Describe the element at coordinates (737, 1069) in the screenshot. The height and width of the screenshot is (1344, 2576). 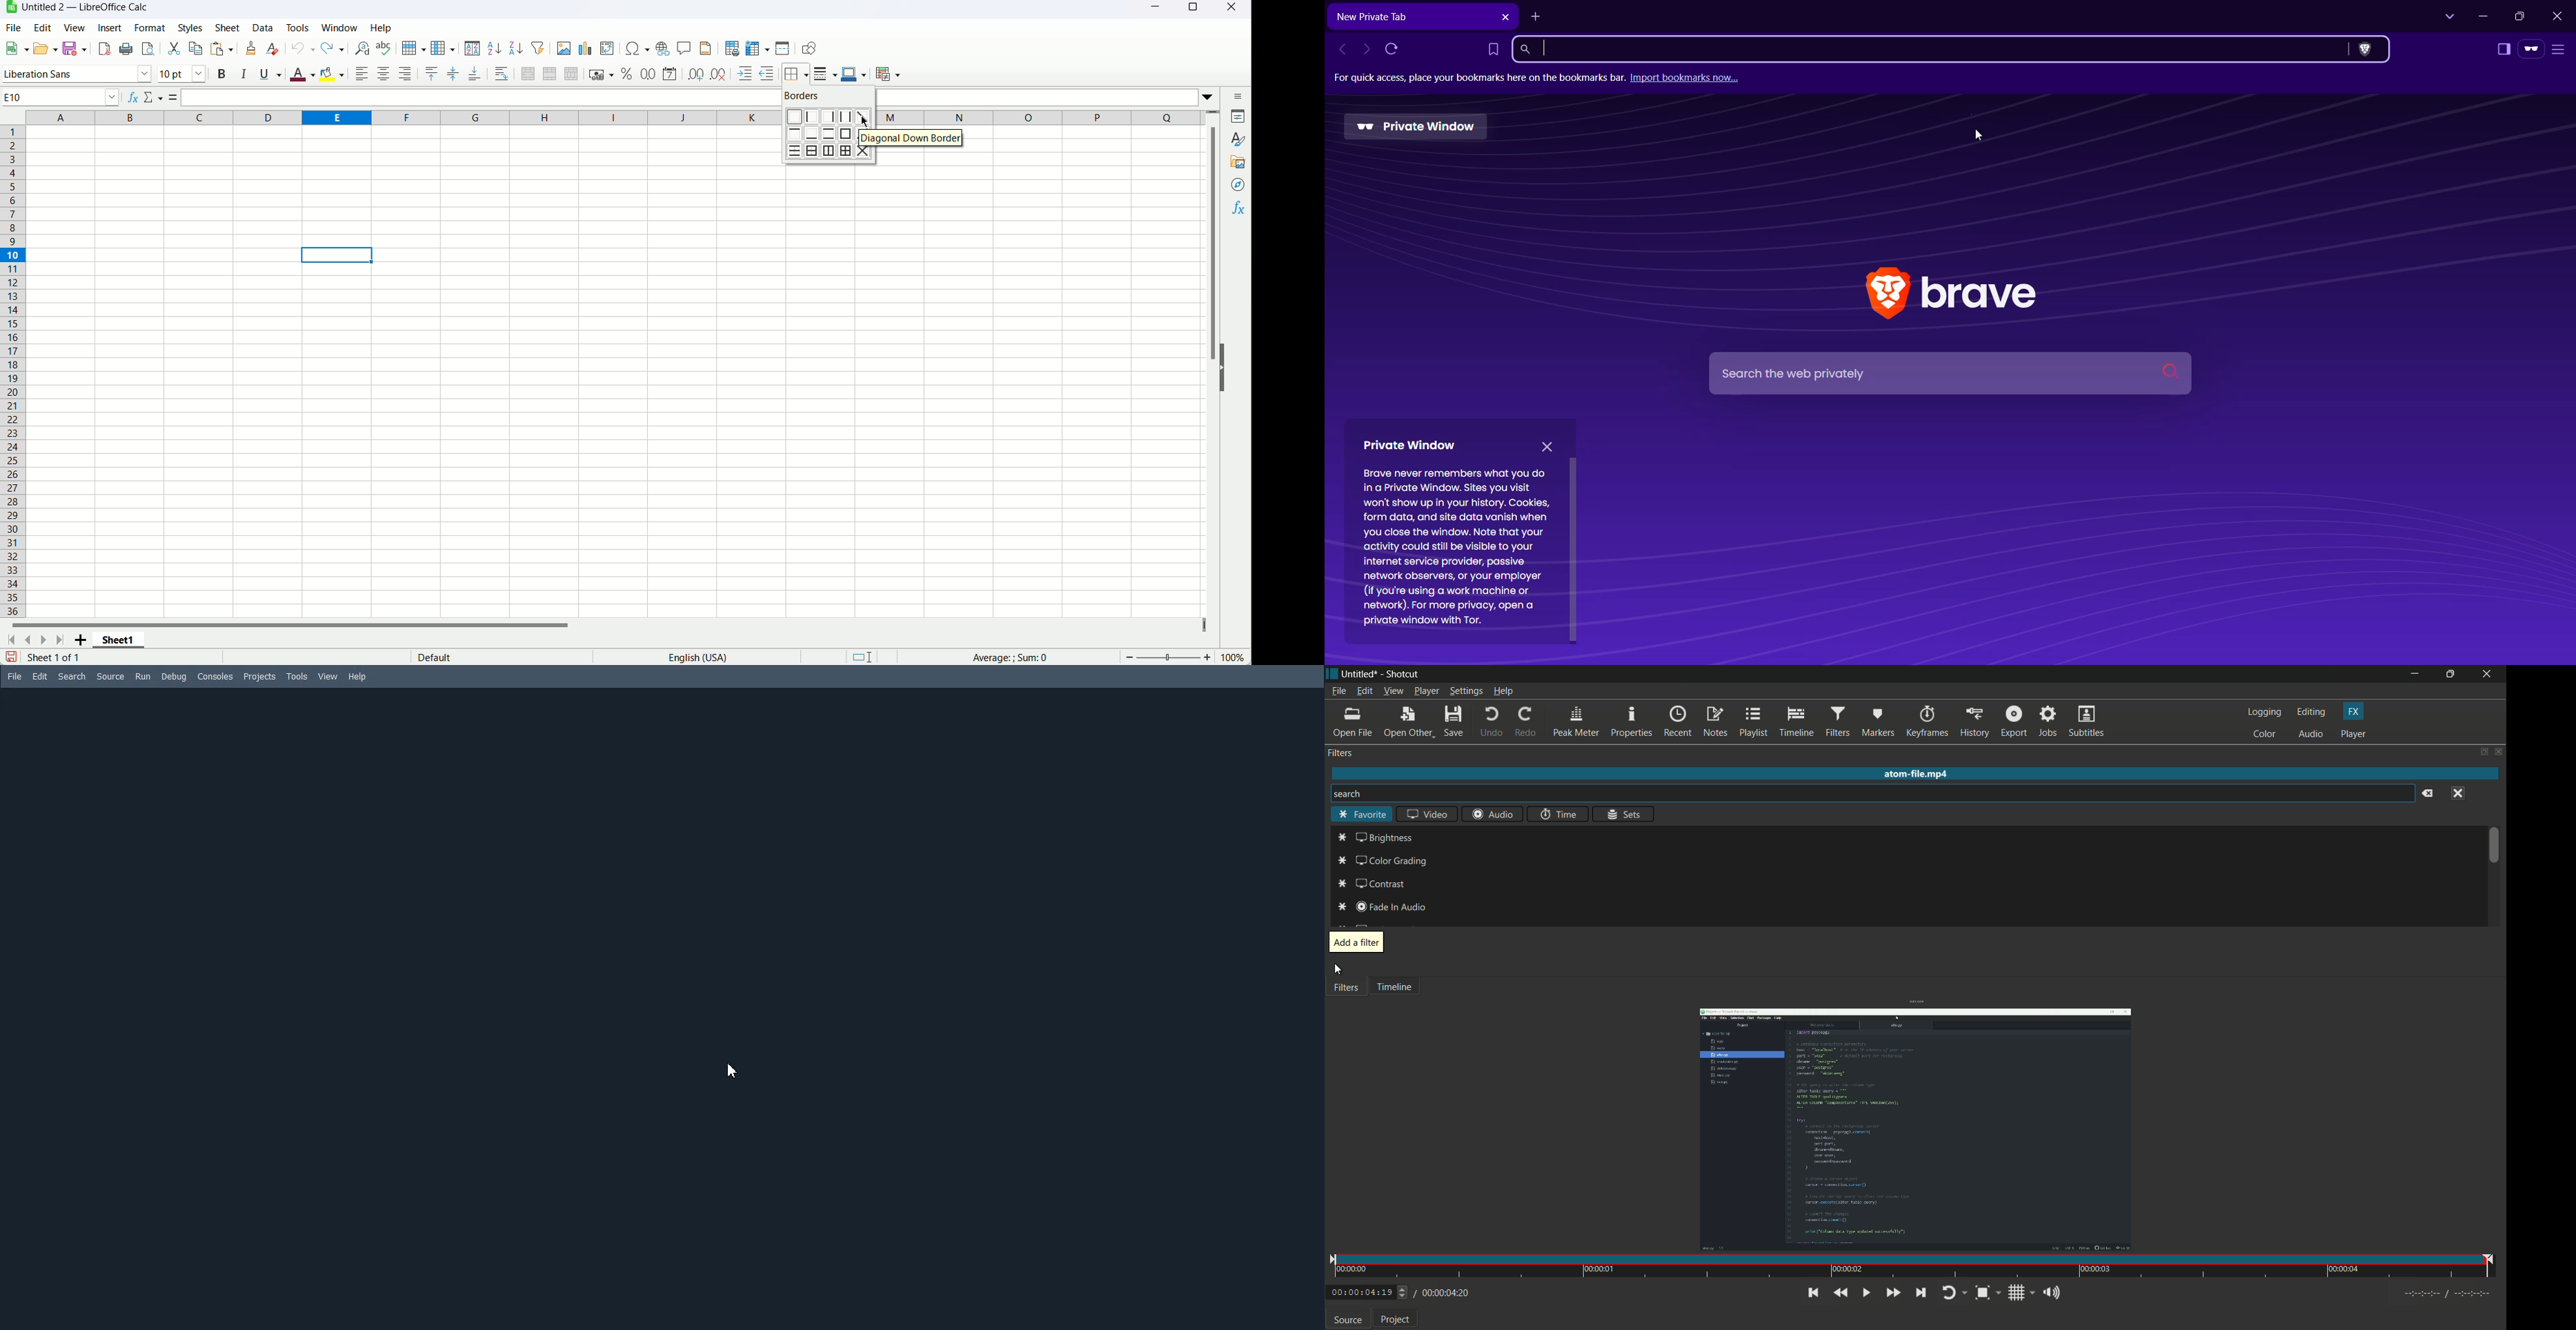
I see `Cursor` at that location.